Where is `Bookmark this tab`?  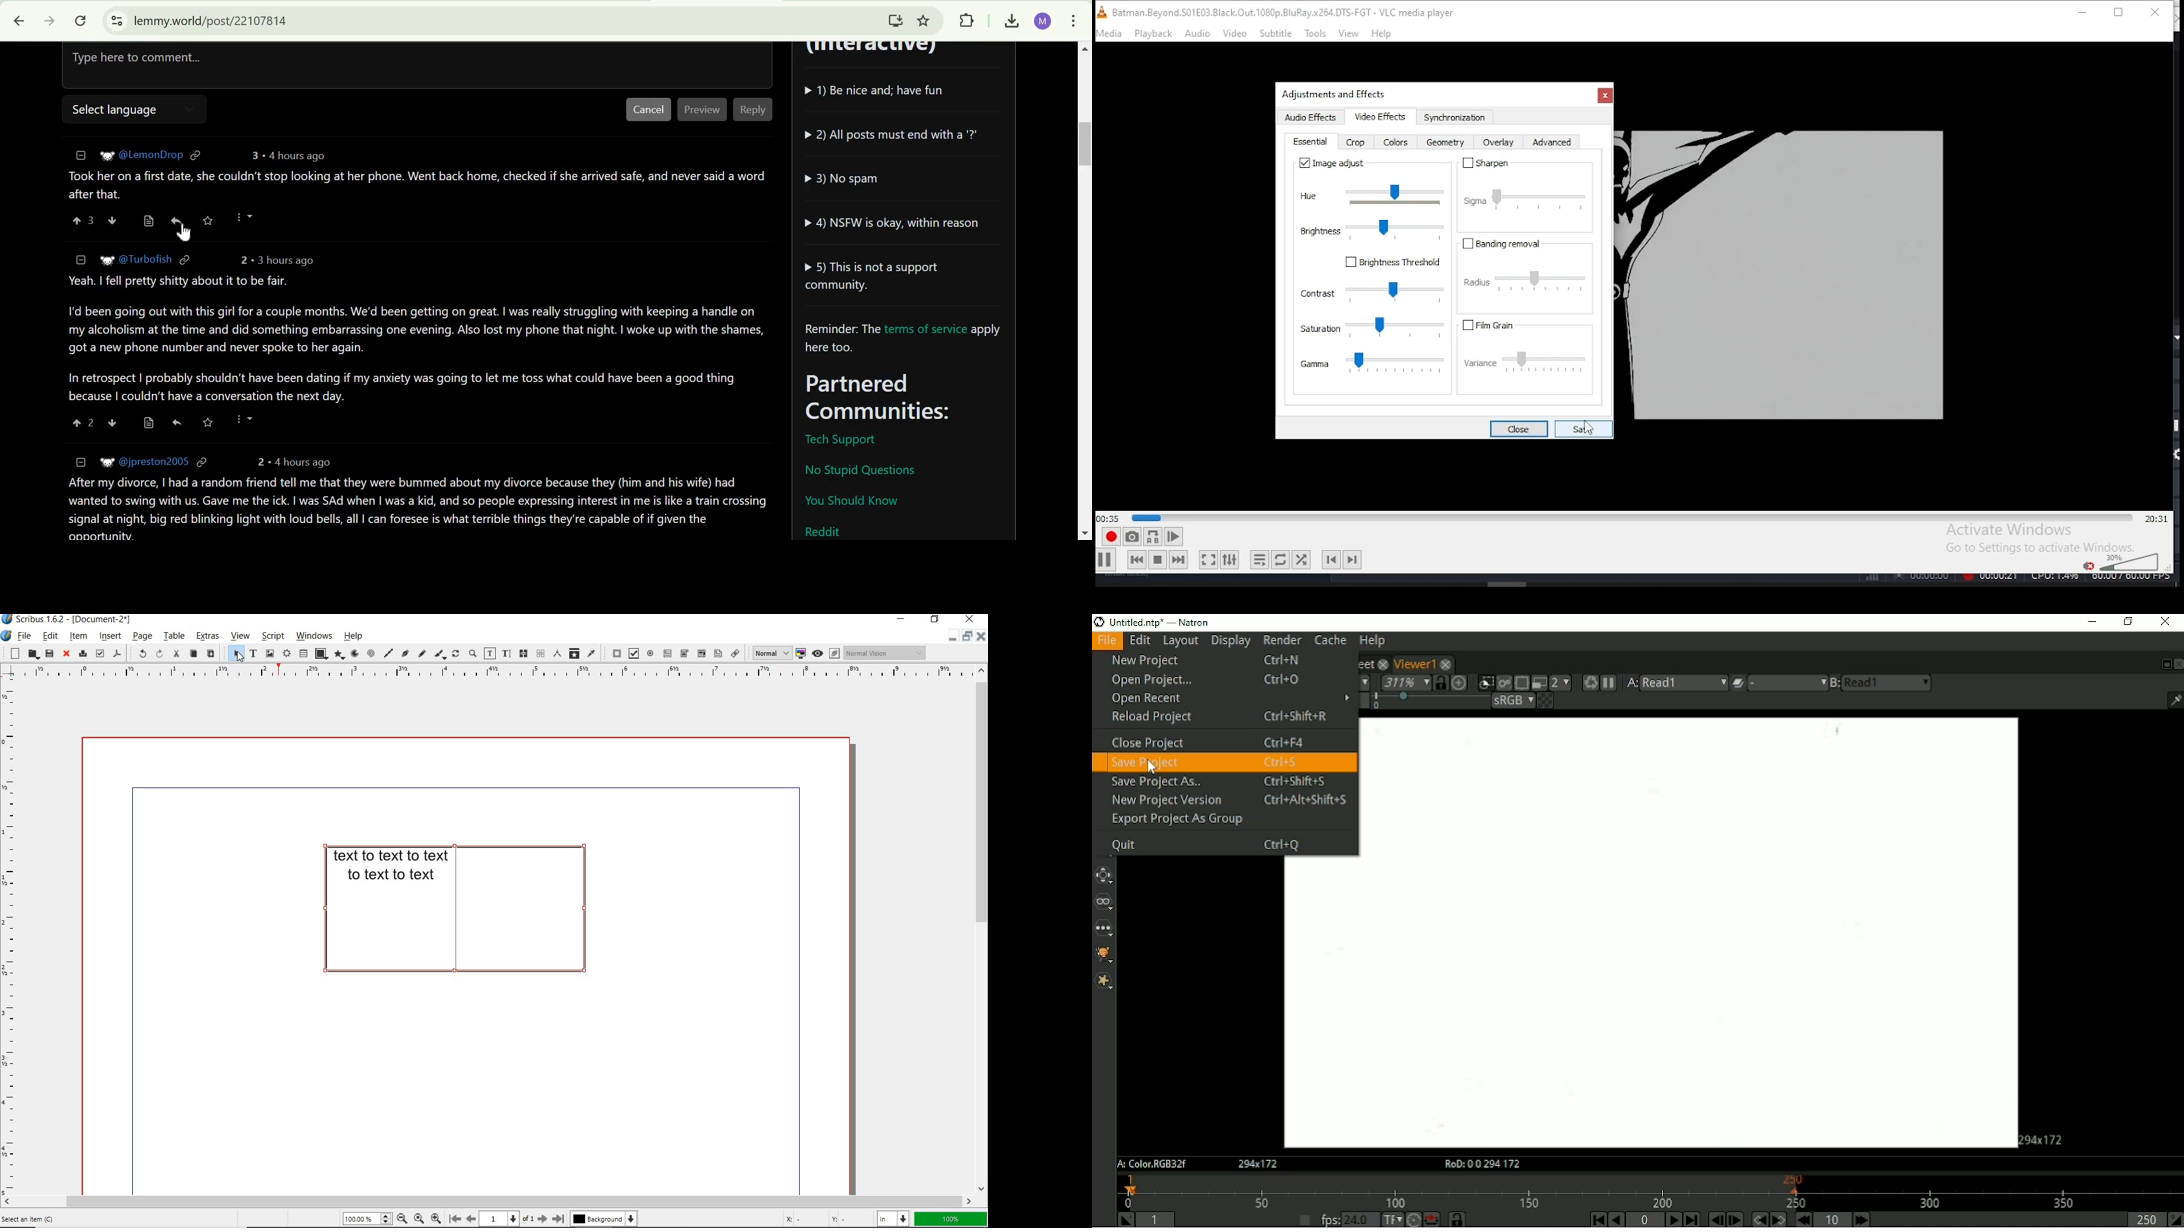
Bookmark this tab is located at coordinates (924, 19).